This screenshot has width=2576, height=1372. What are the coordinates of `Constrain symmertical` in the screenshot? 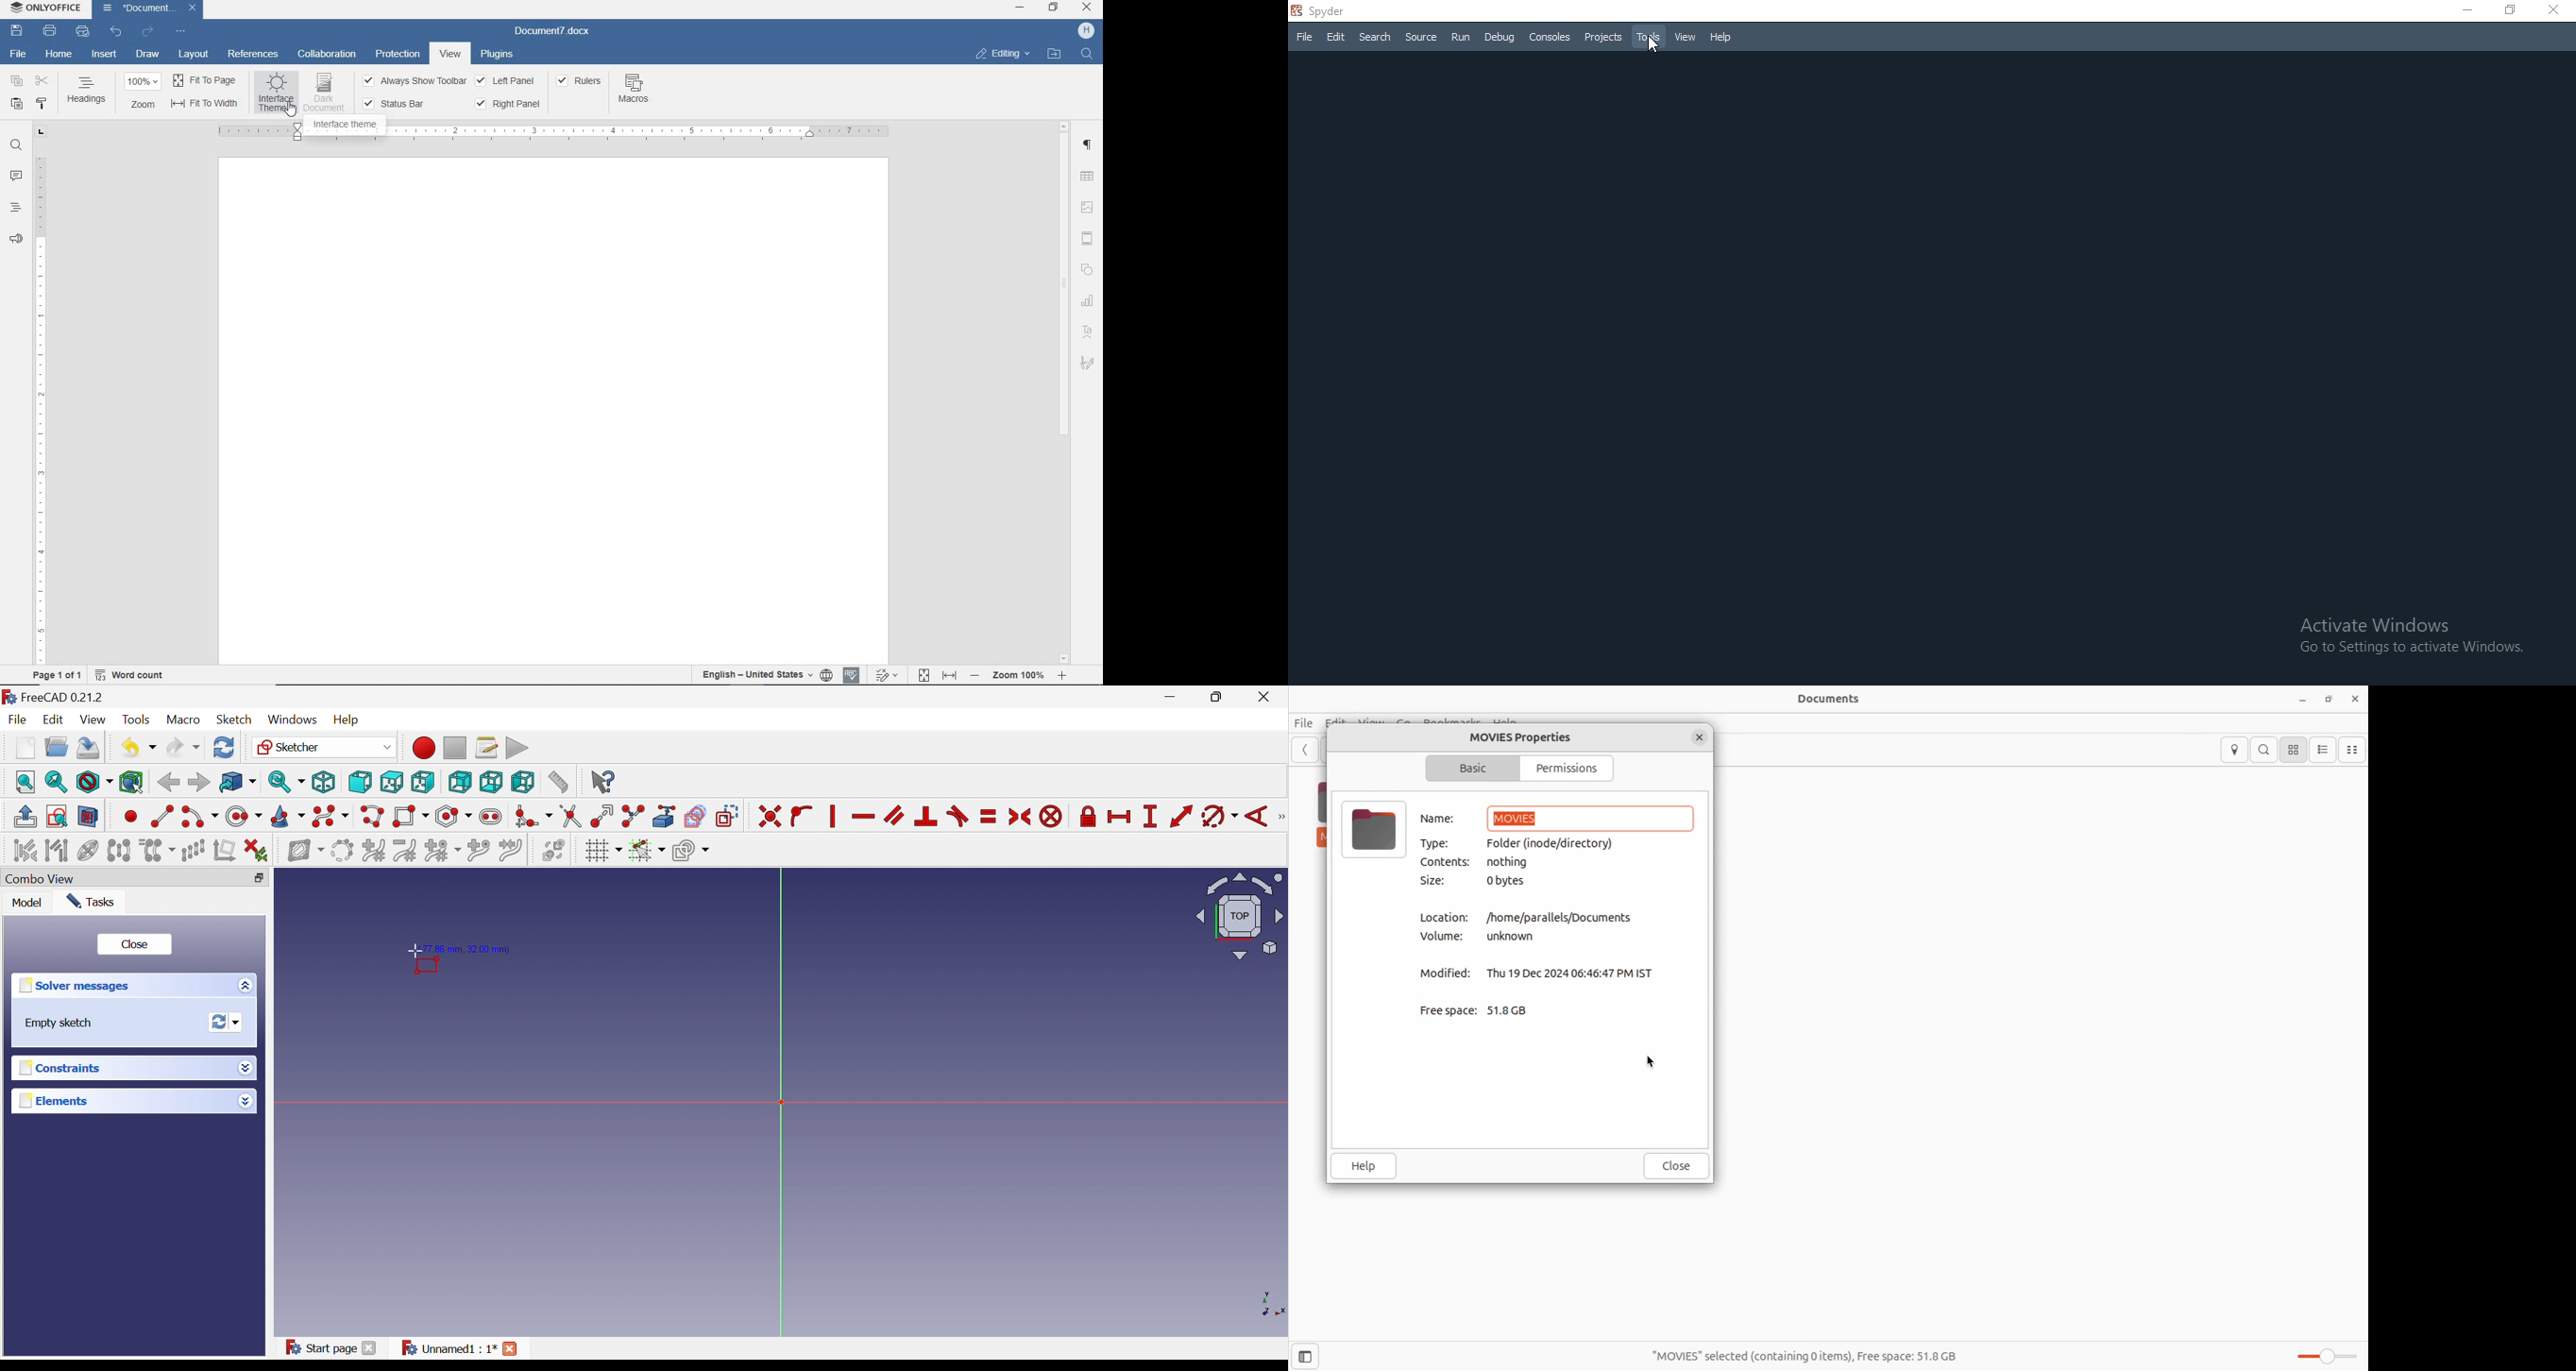 It's located at (1020, 817).